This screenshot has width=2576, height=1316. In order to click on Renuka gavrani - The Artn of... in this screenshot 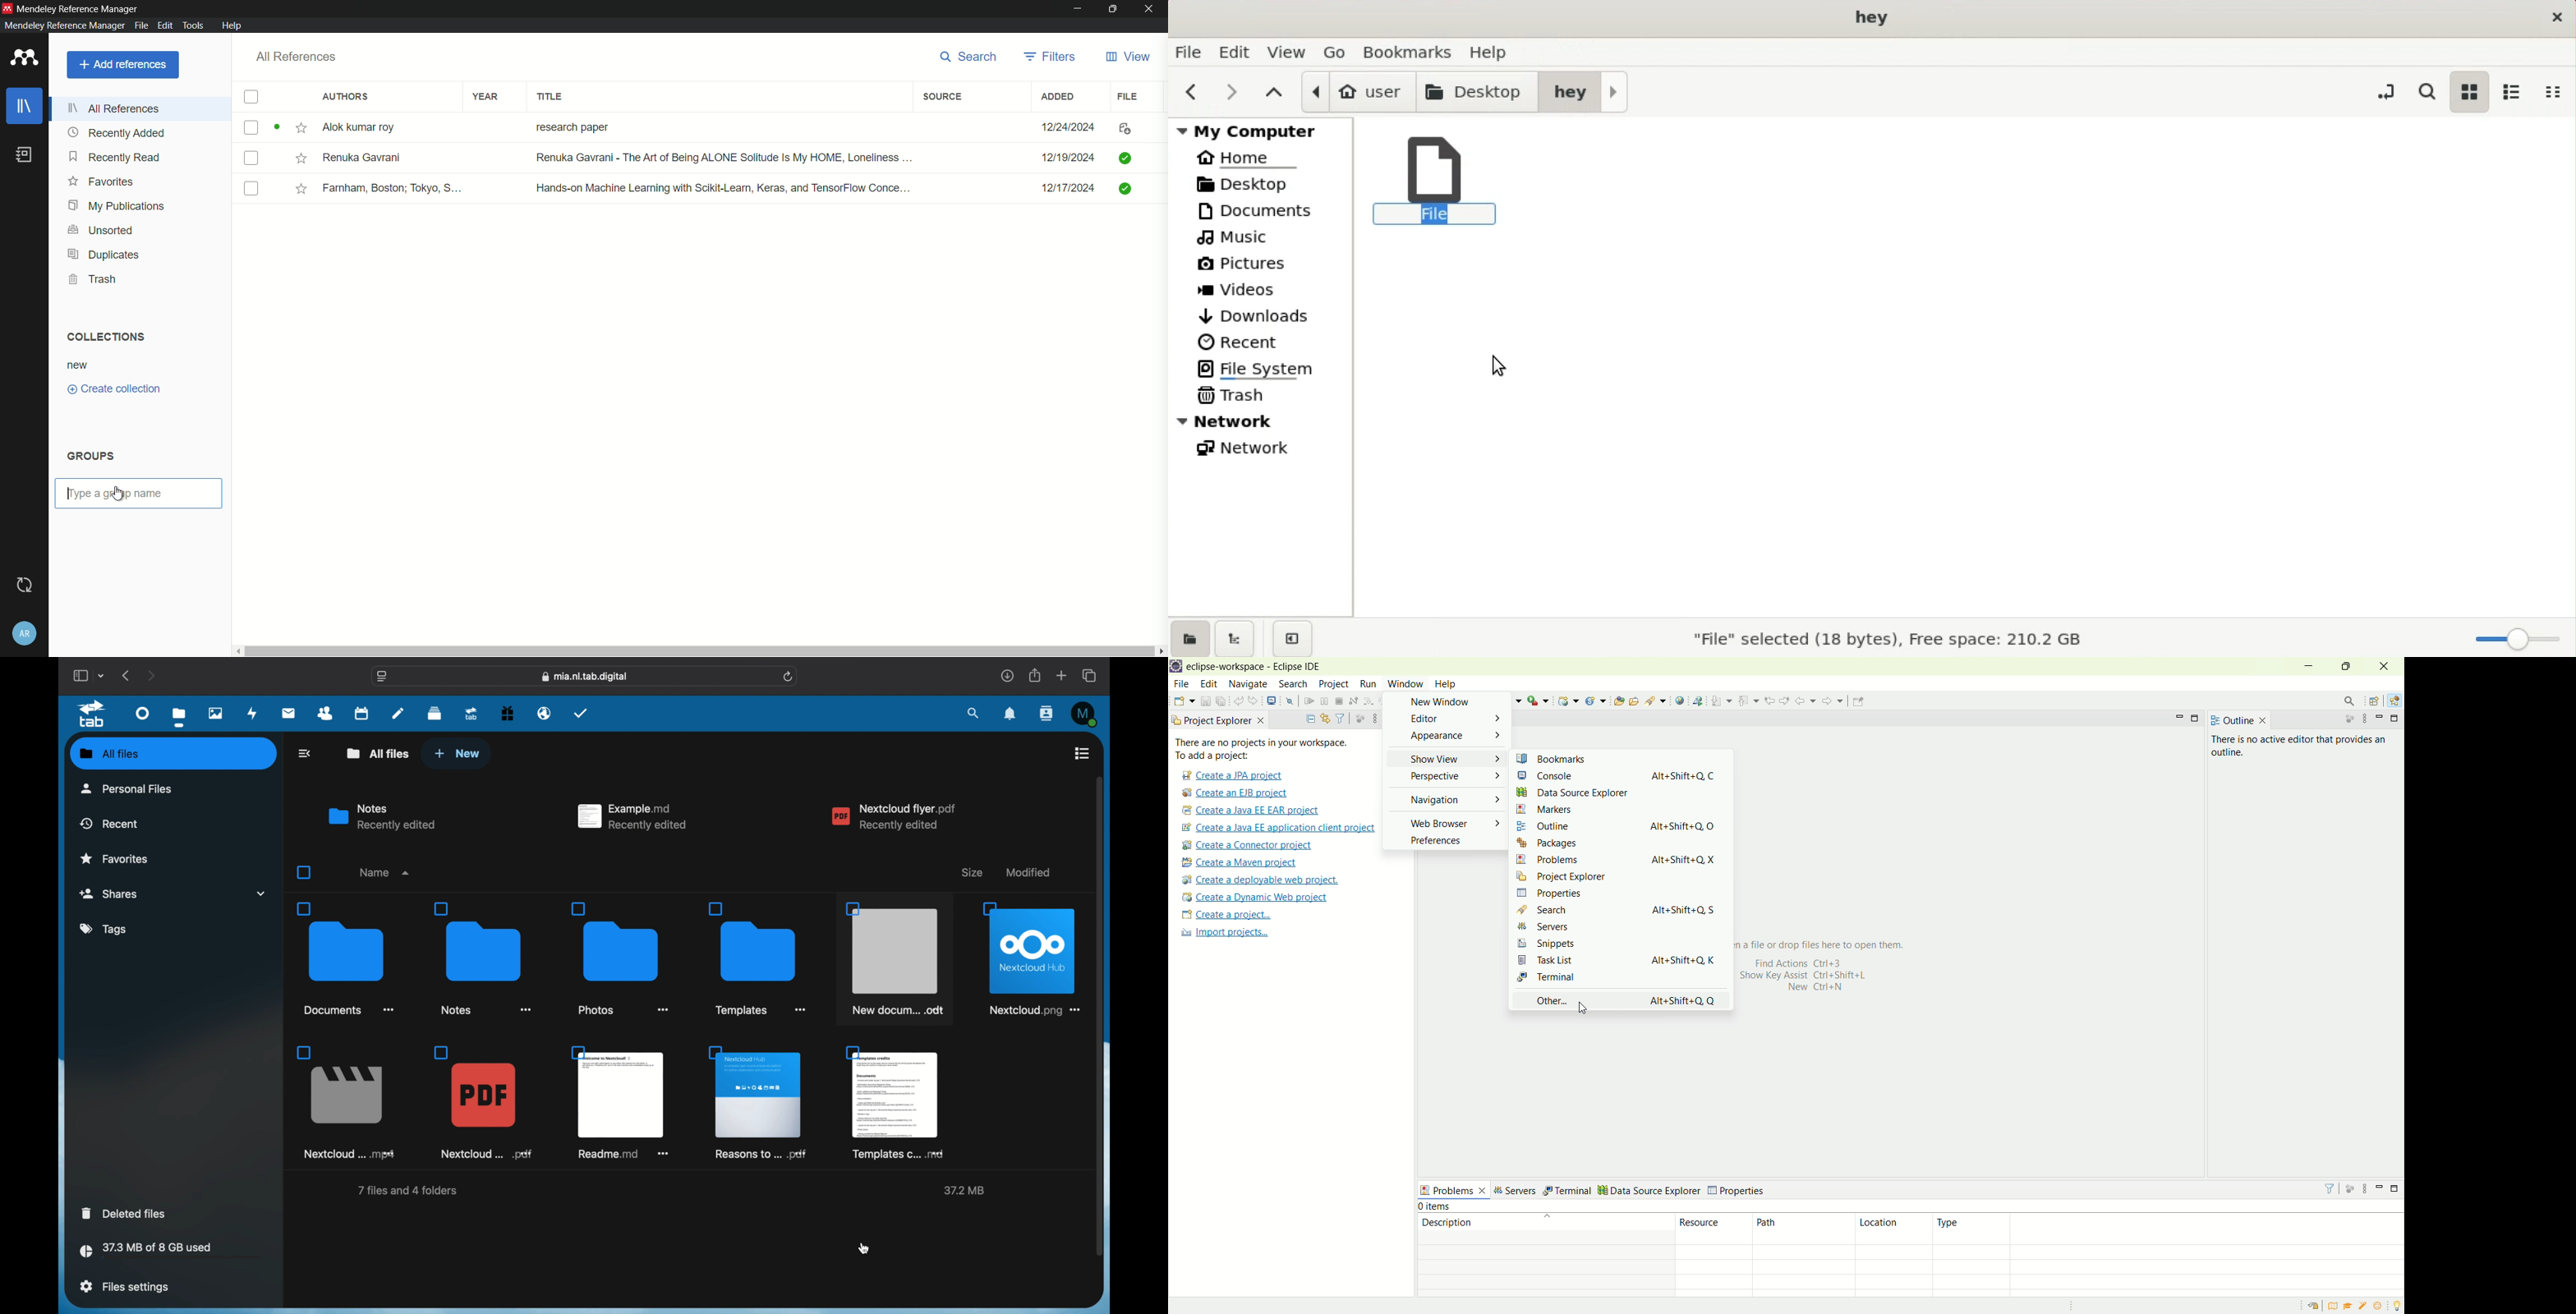, I will do `click(720, 159)`.